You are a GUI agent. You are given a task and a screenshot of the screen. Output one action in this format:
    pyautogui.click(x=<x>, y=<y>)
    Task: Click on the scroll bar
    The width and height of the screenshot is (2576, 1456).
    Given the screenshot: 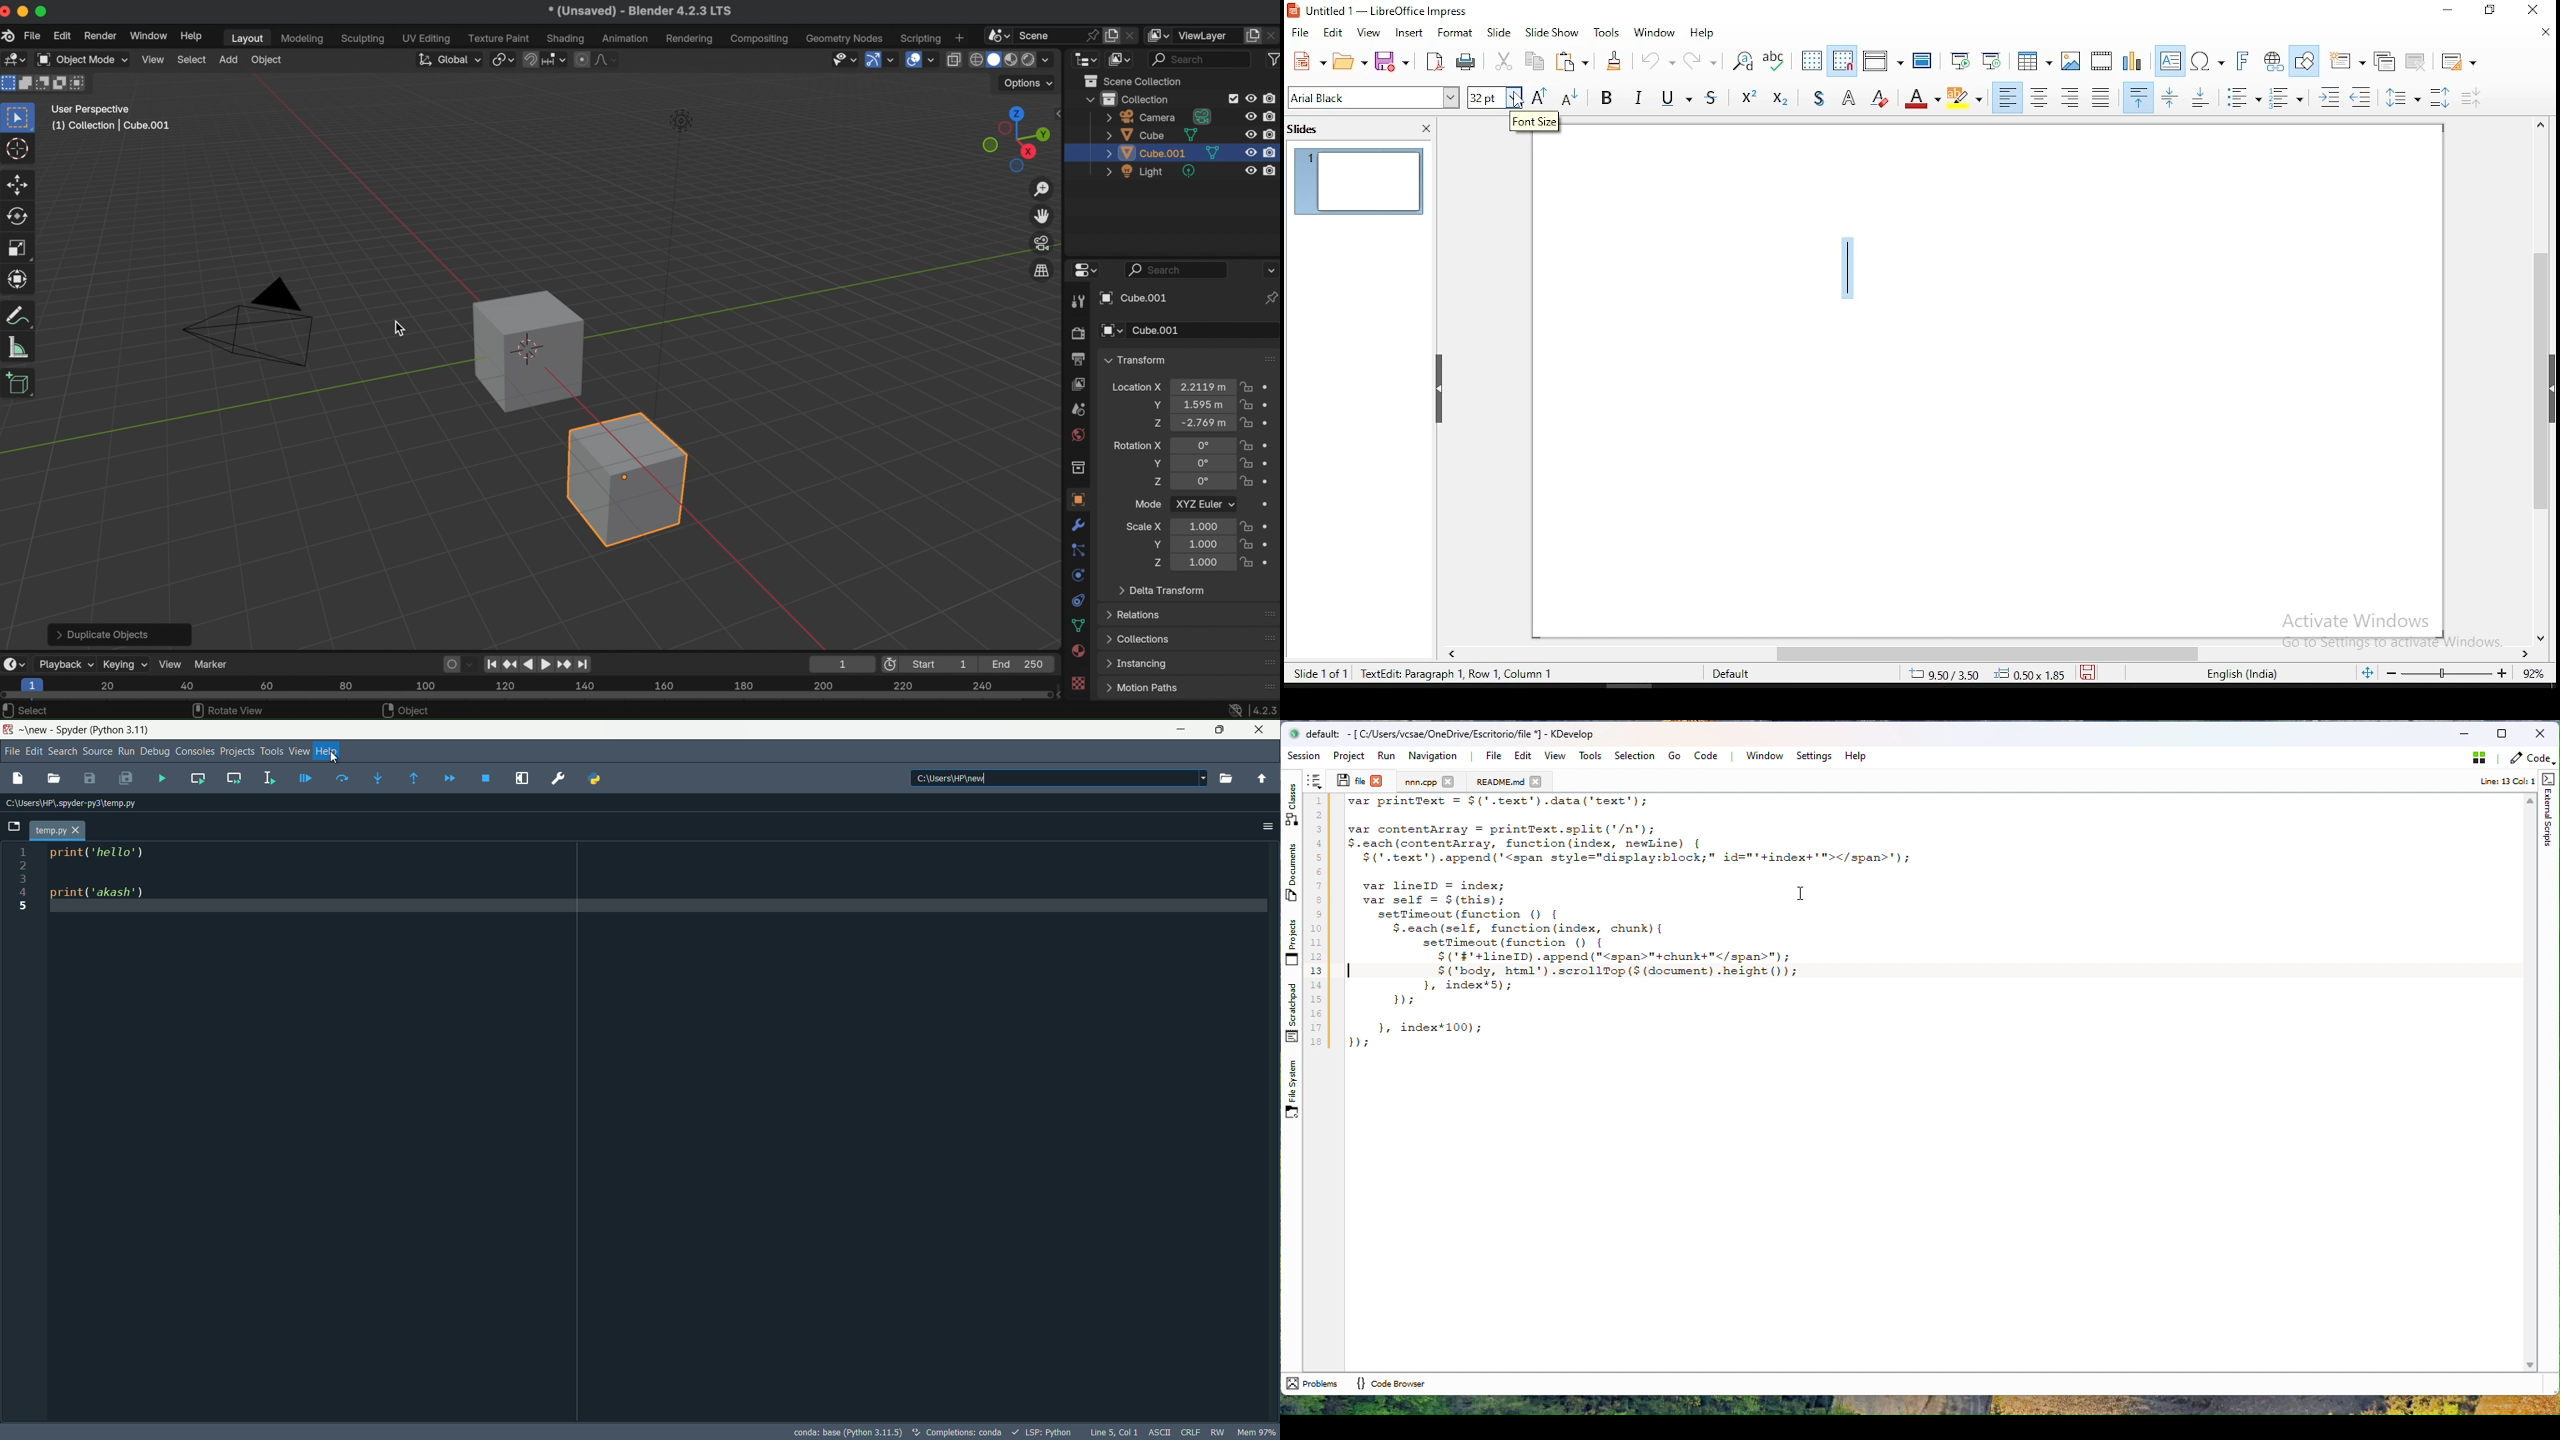 What is the action you would take?
    pyautogui.click(x=2543, y=380)
    